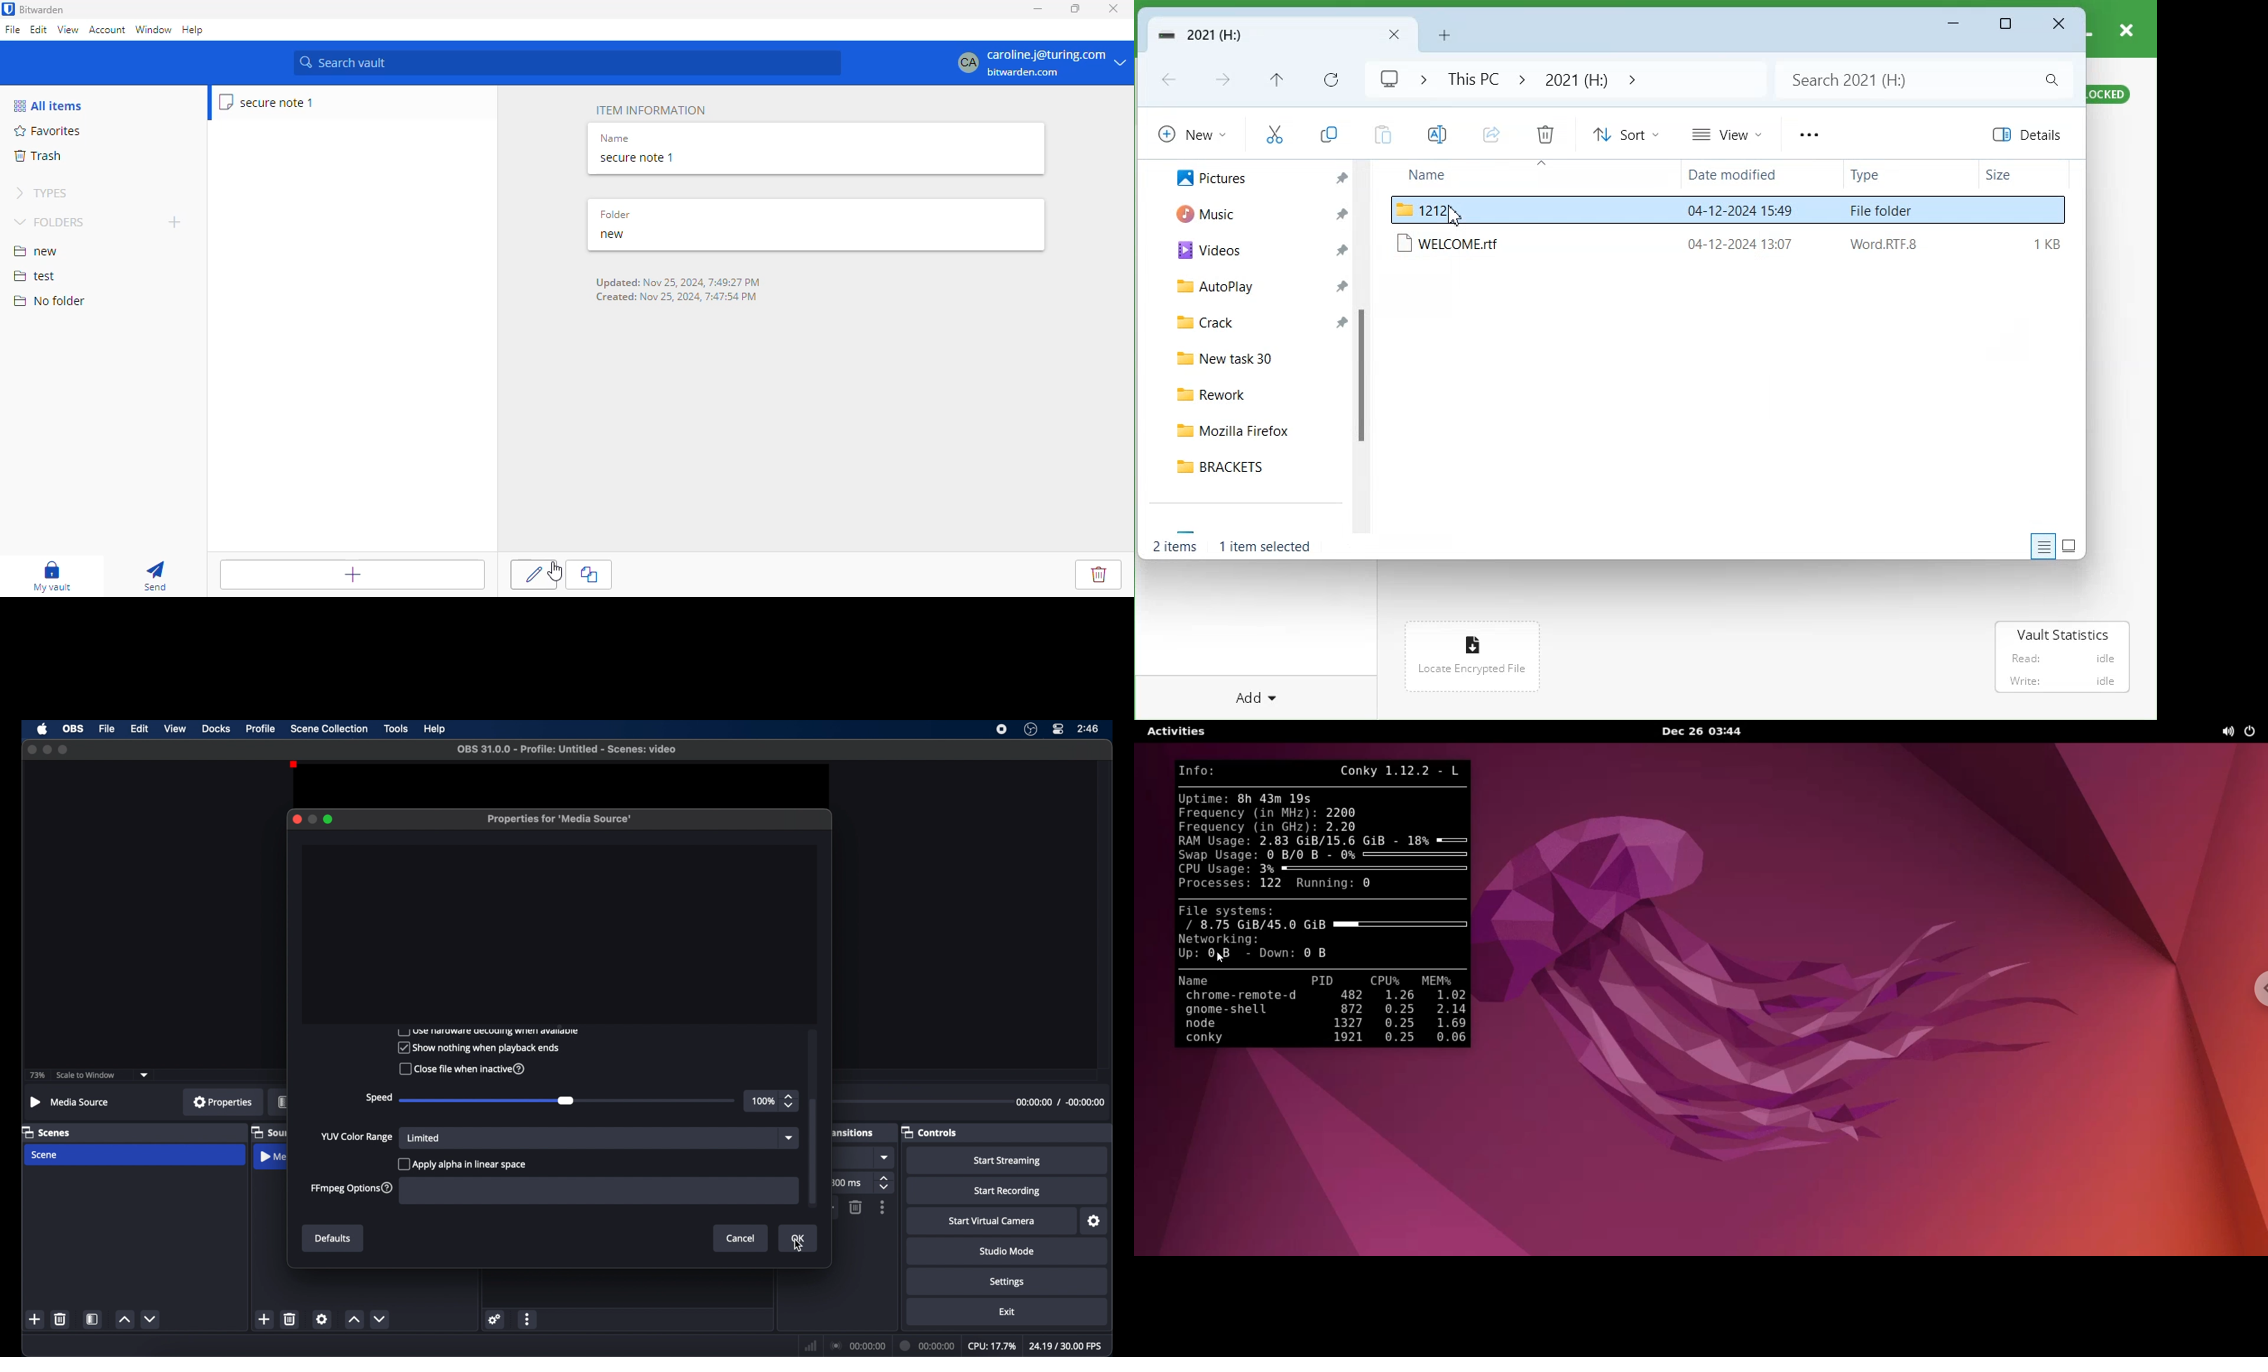  What do you see at coordinates (333, 1240) in the screenshot?
I see `defaults` at bounding box center [333, 1240].